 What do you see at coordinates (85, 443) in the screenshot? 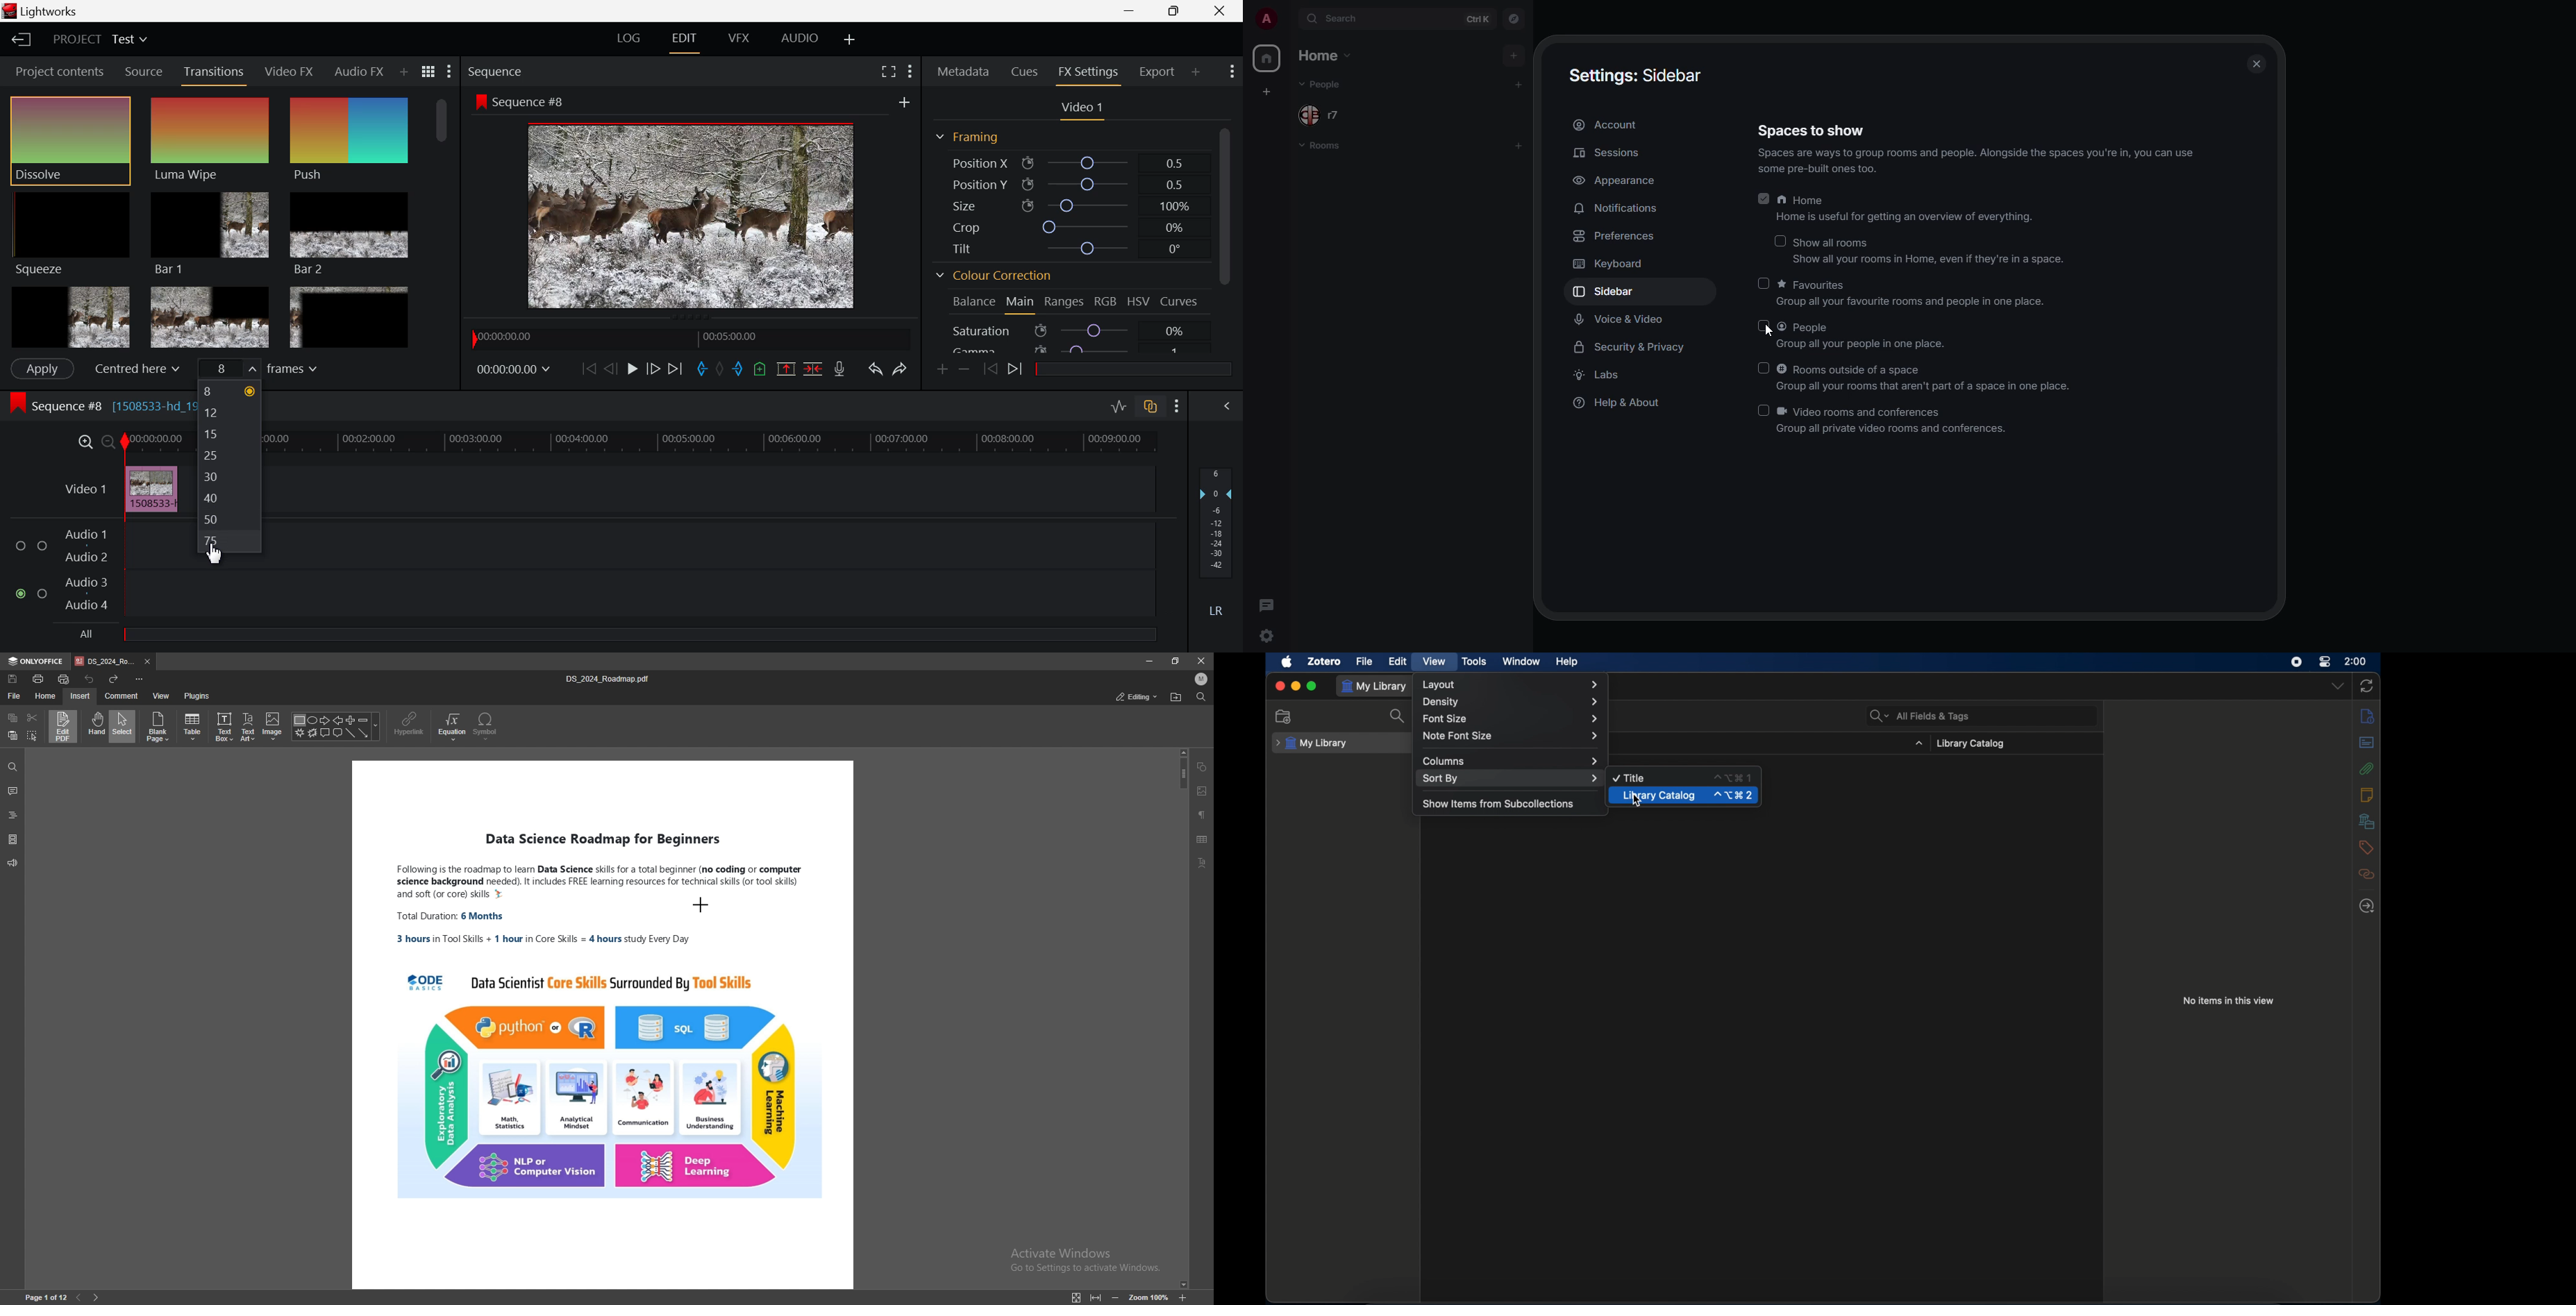
I see `Timeline Zoomed In` at bounding box center [85, 443].